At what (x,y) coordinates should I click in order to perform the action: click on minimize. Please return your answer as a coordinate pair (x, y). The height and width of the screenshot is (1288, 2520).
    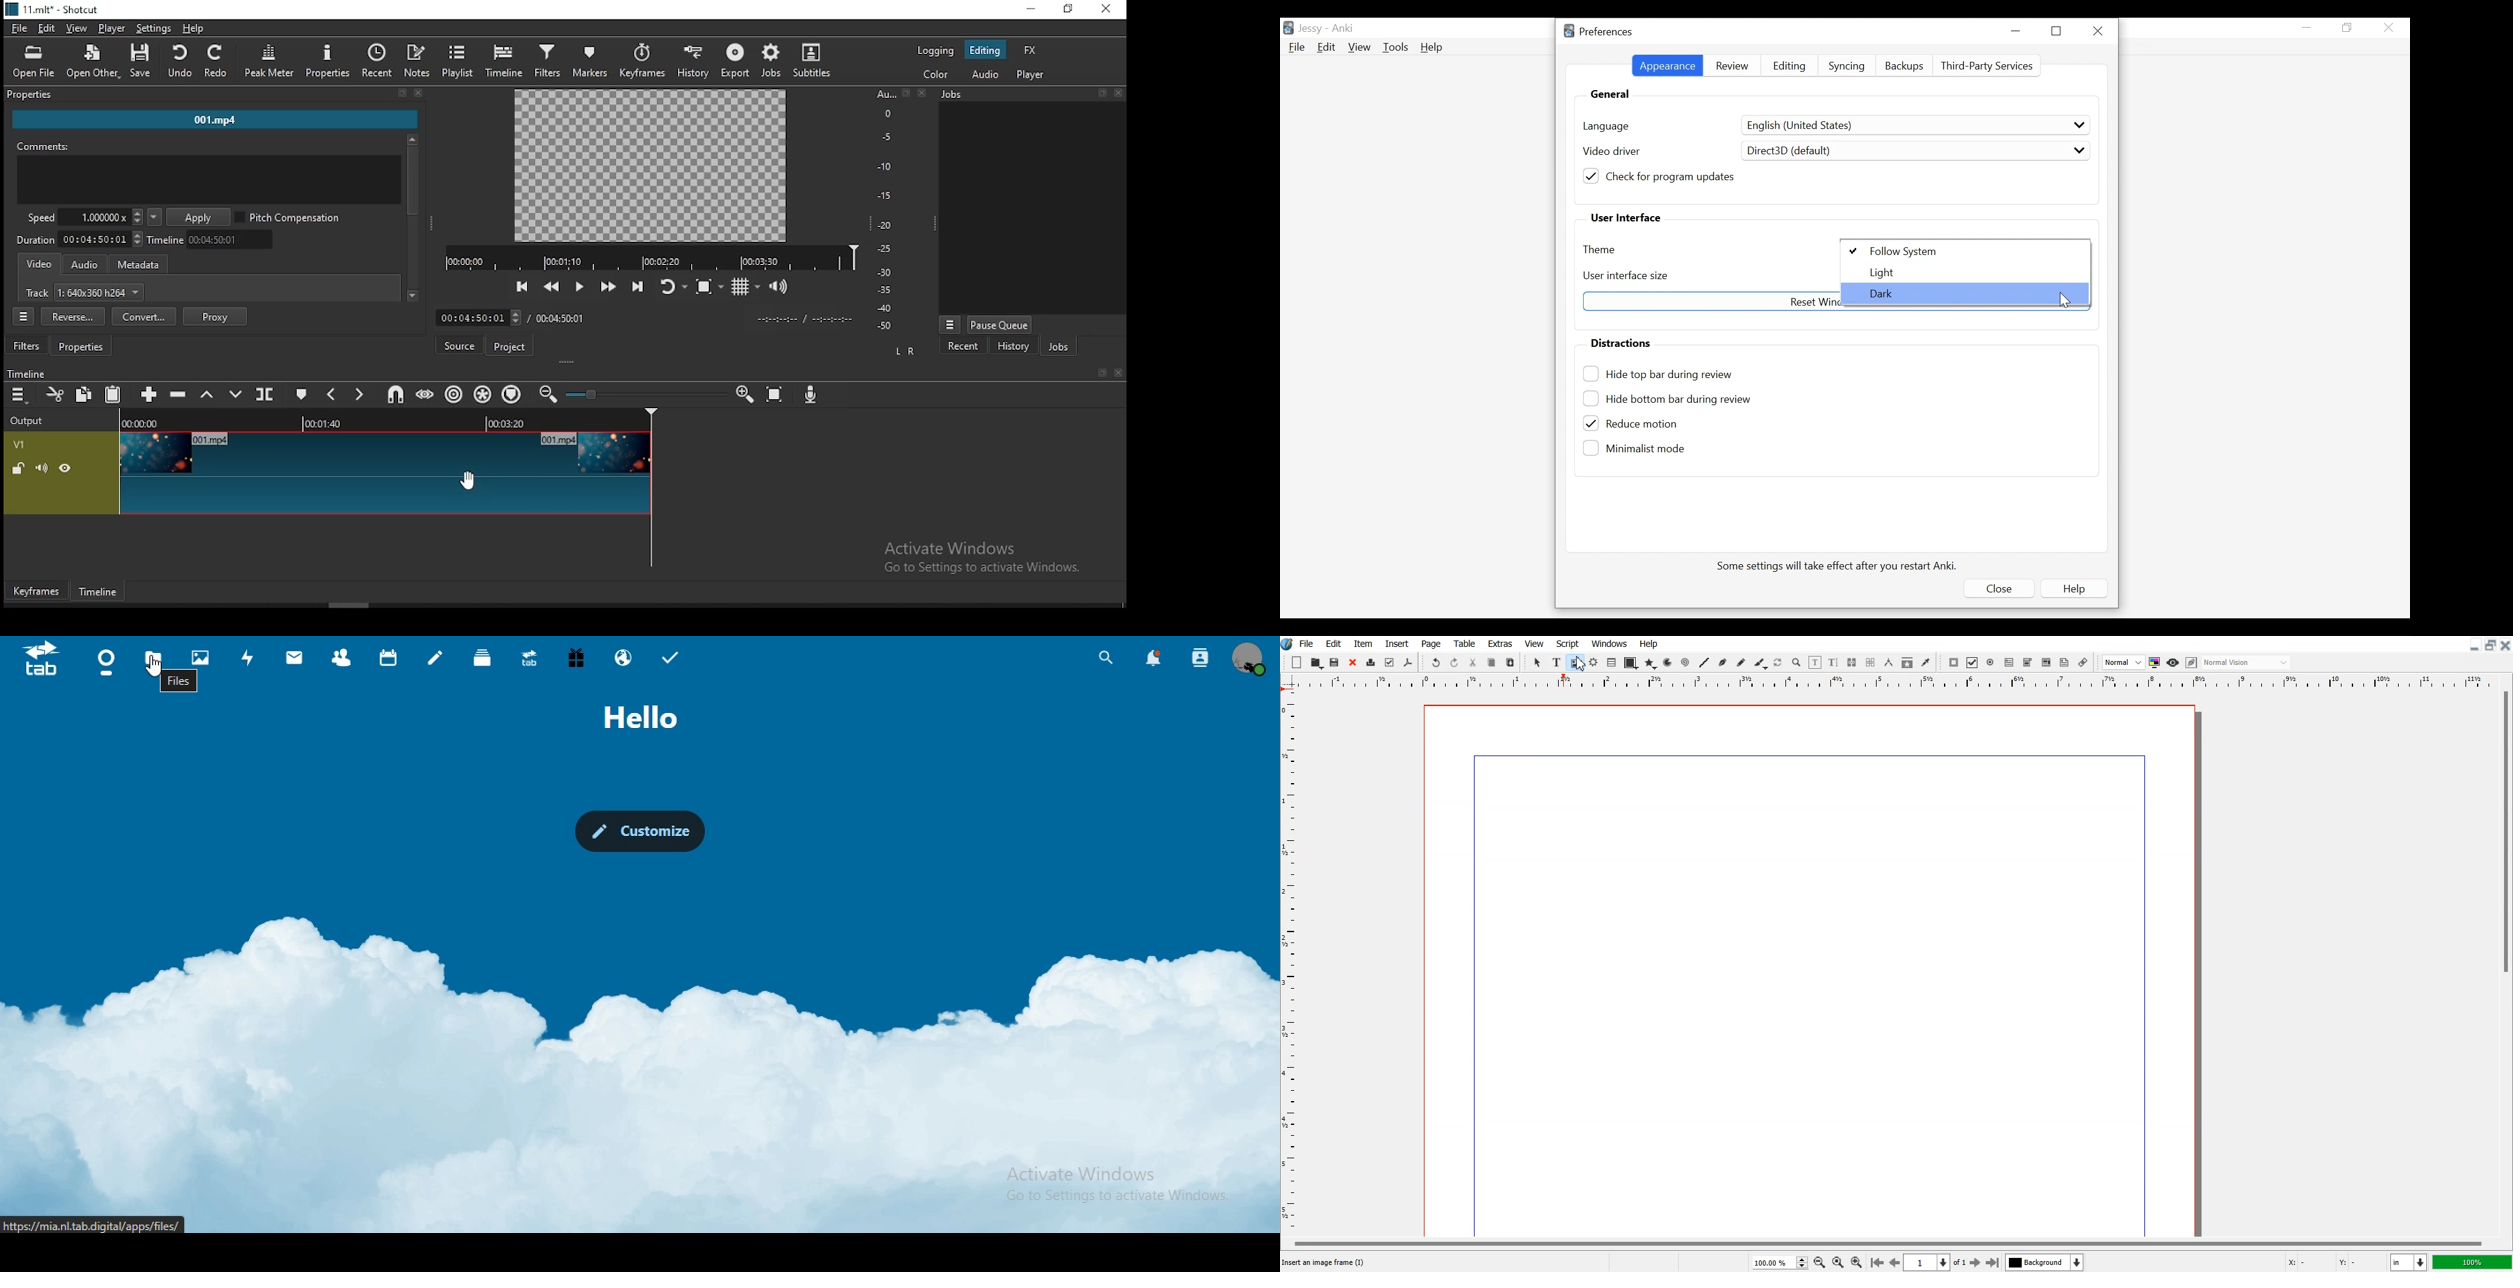
    Looking at the image, I should click on (2016, 30).